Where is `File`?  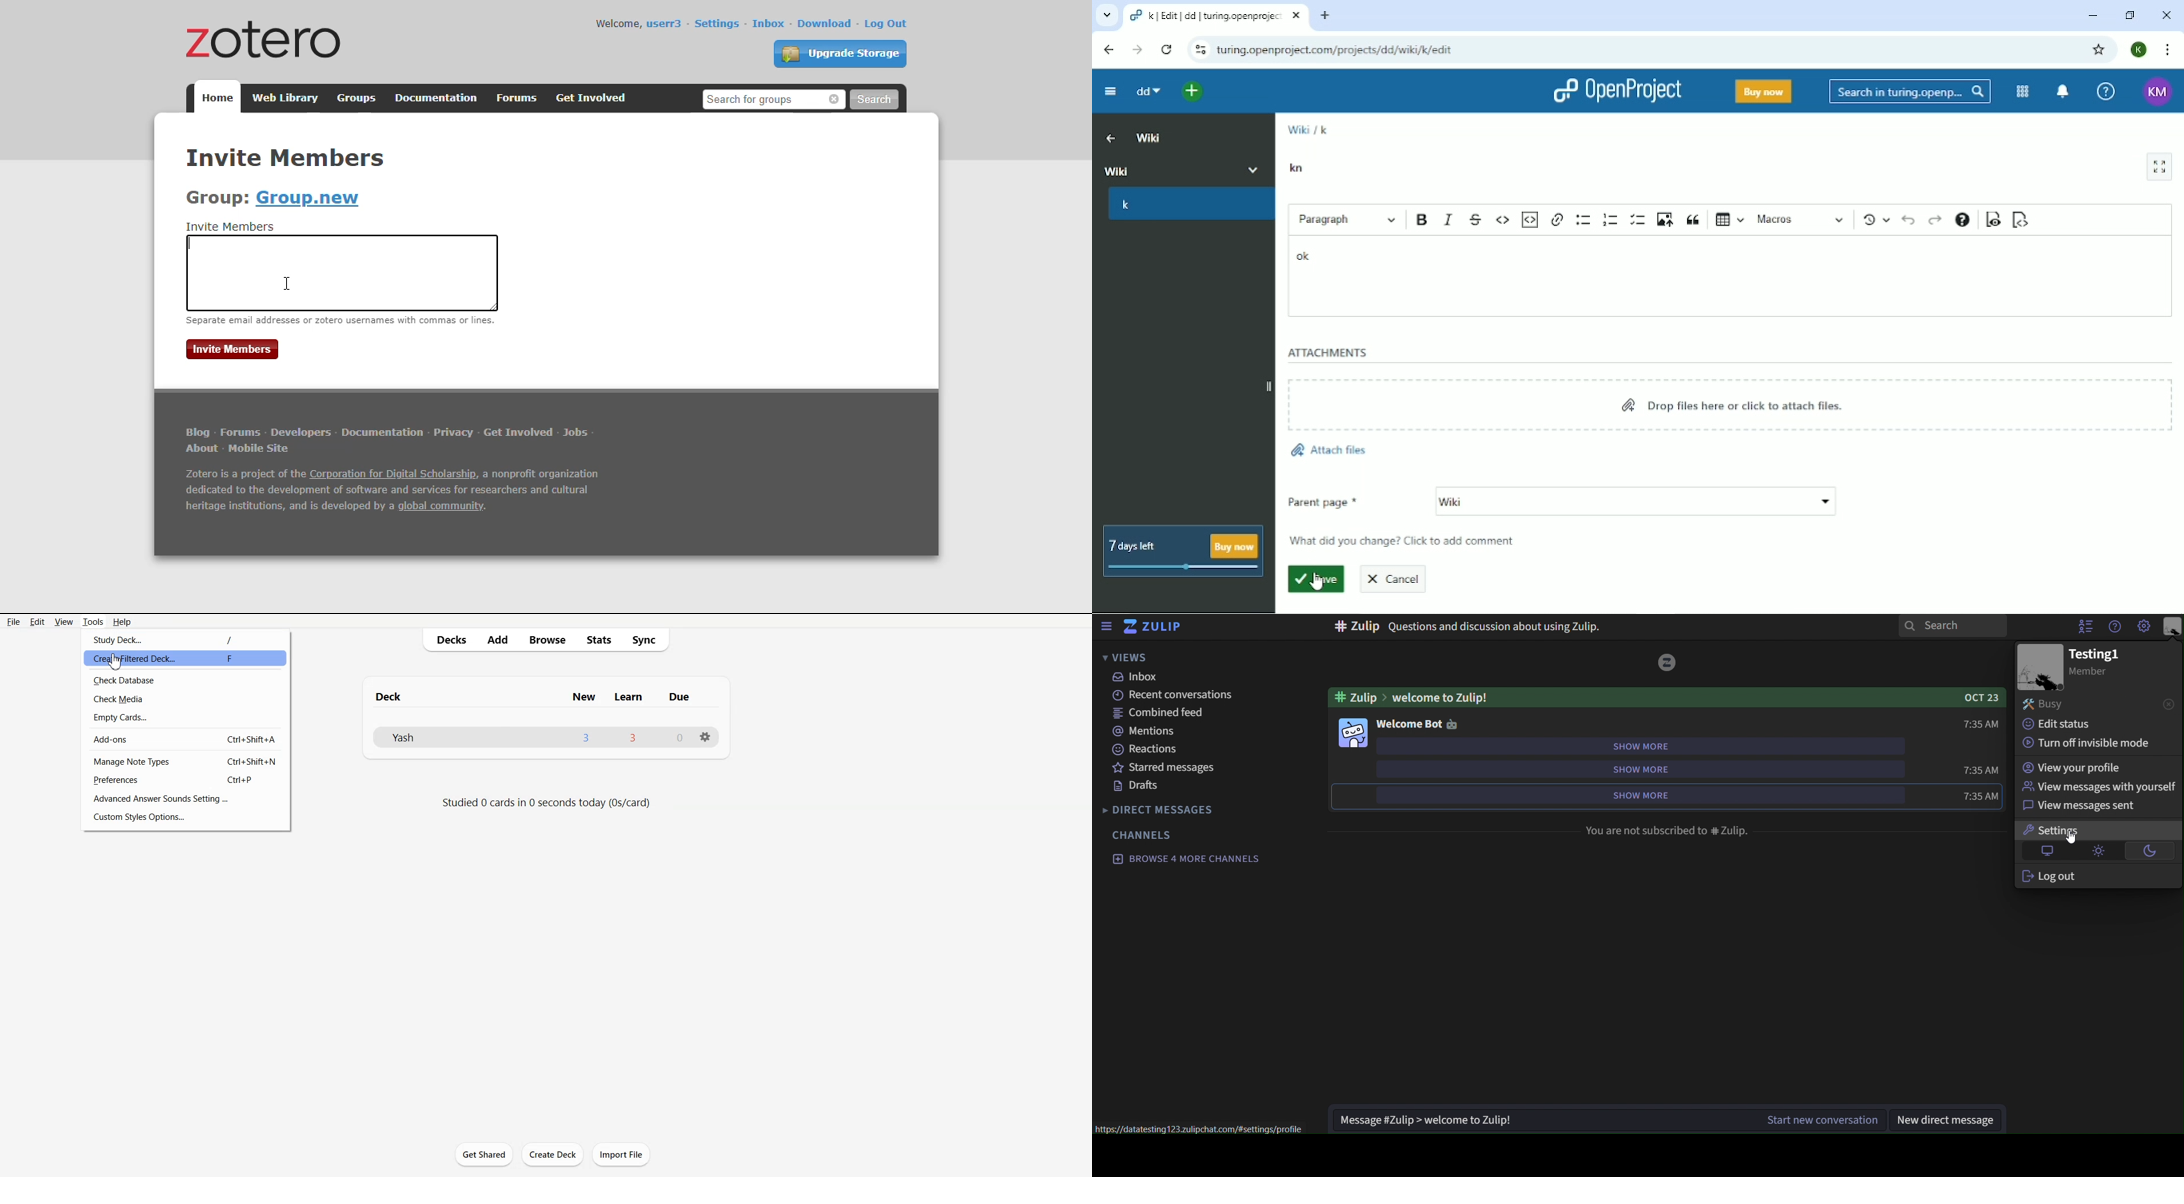 File is located at coordinates (14, 622).